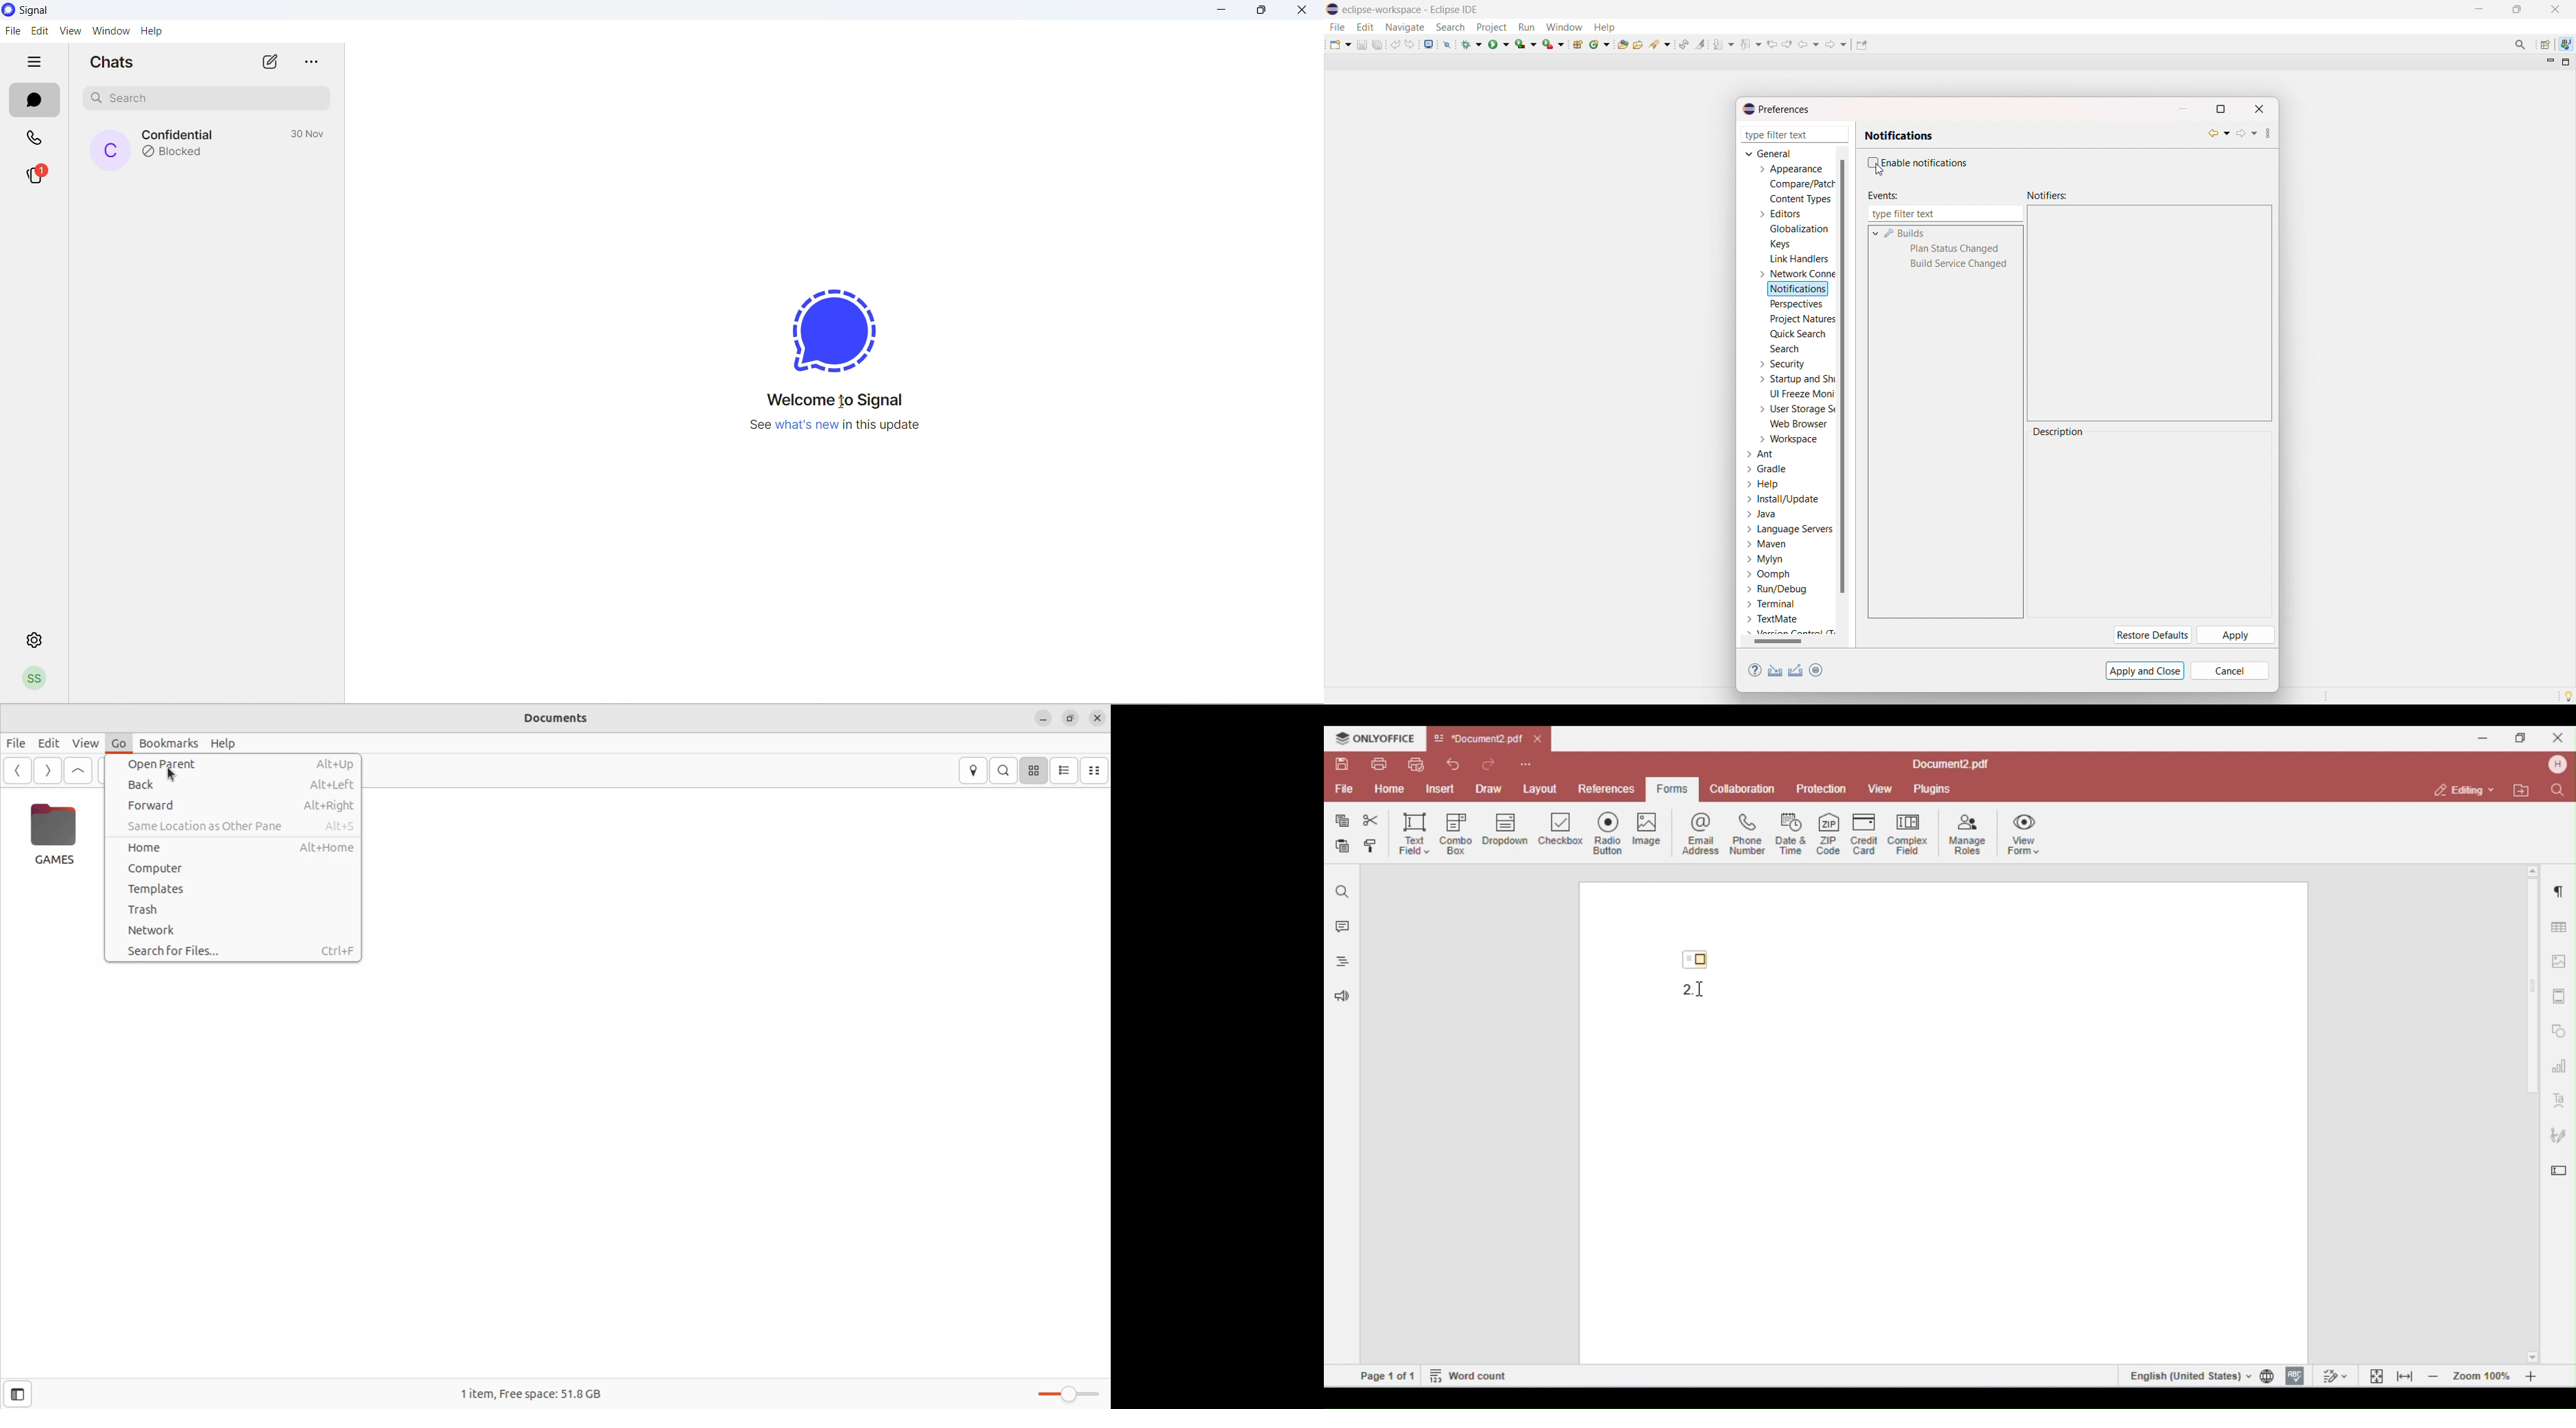 The width and height of the screenshot is (2576, 1428). Describe the element at coordinates (85, 742) in the screenshot. I see `view` at that location.